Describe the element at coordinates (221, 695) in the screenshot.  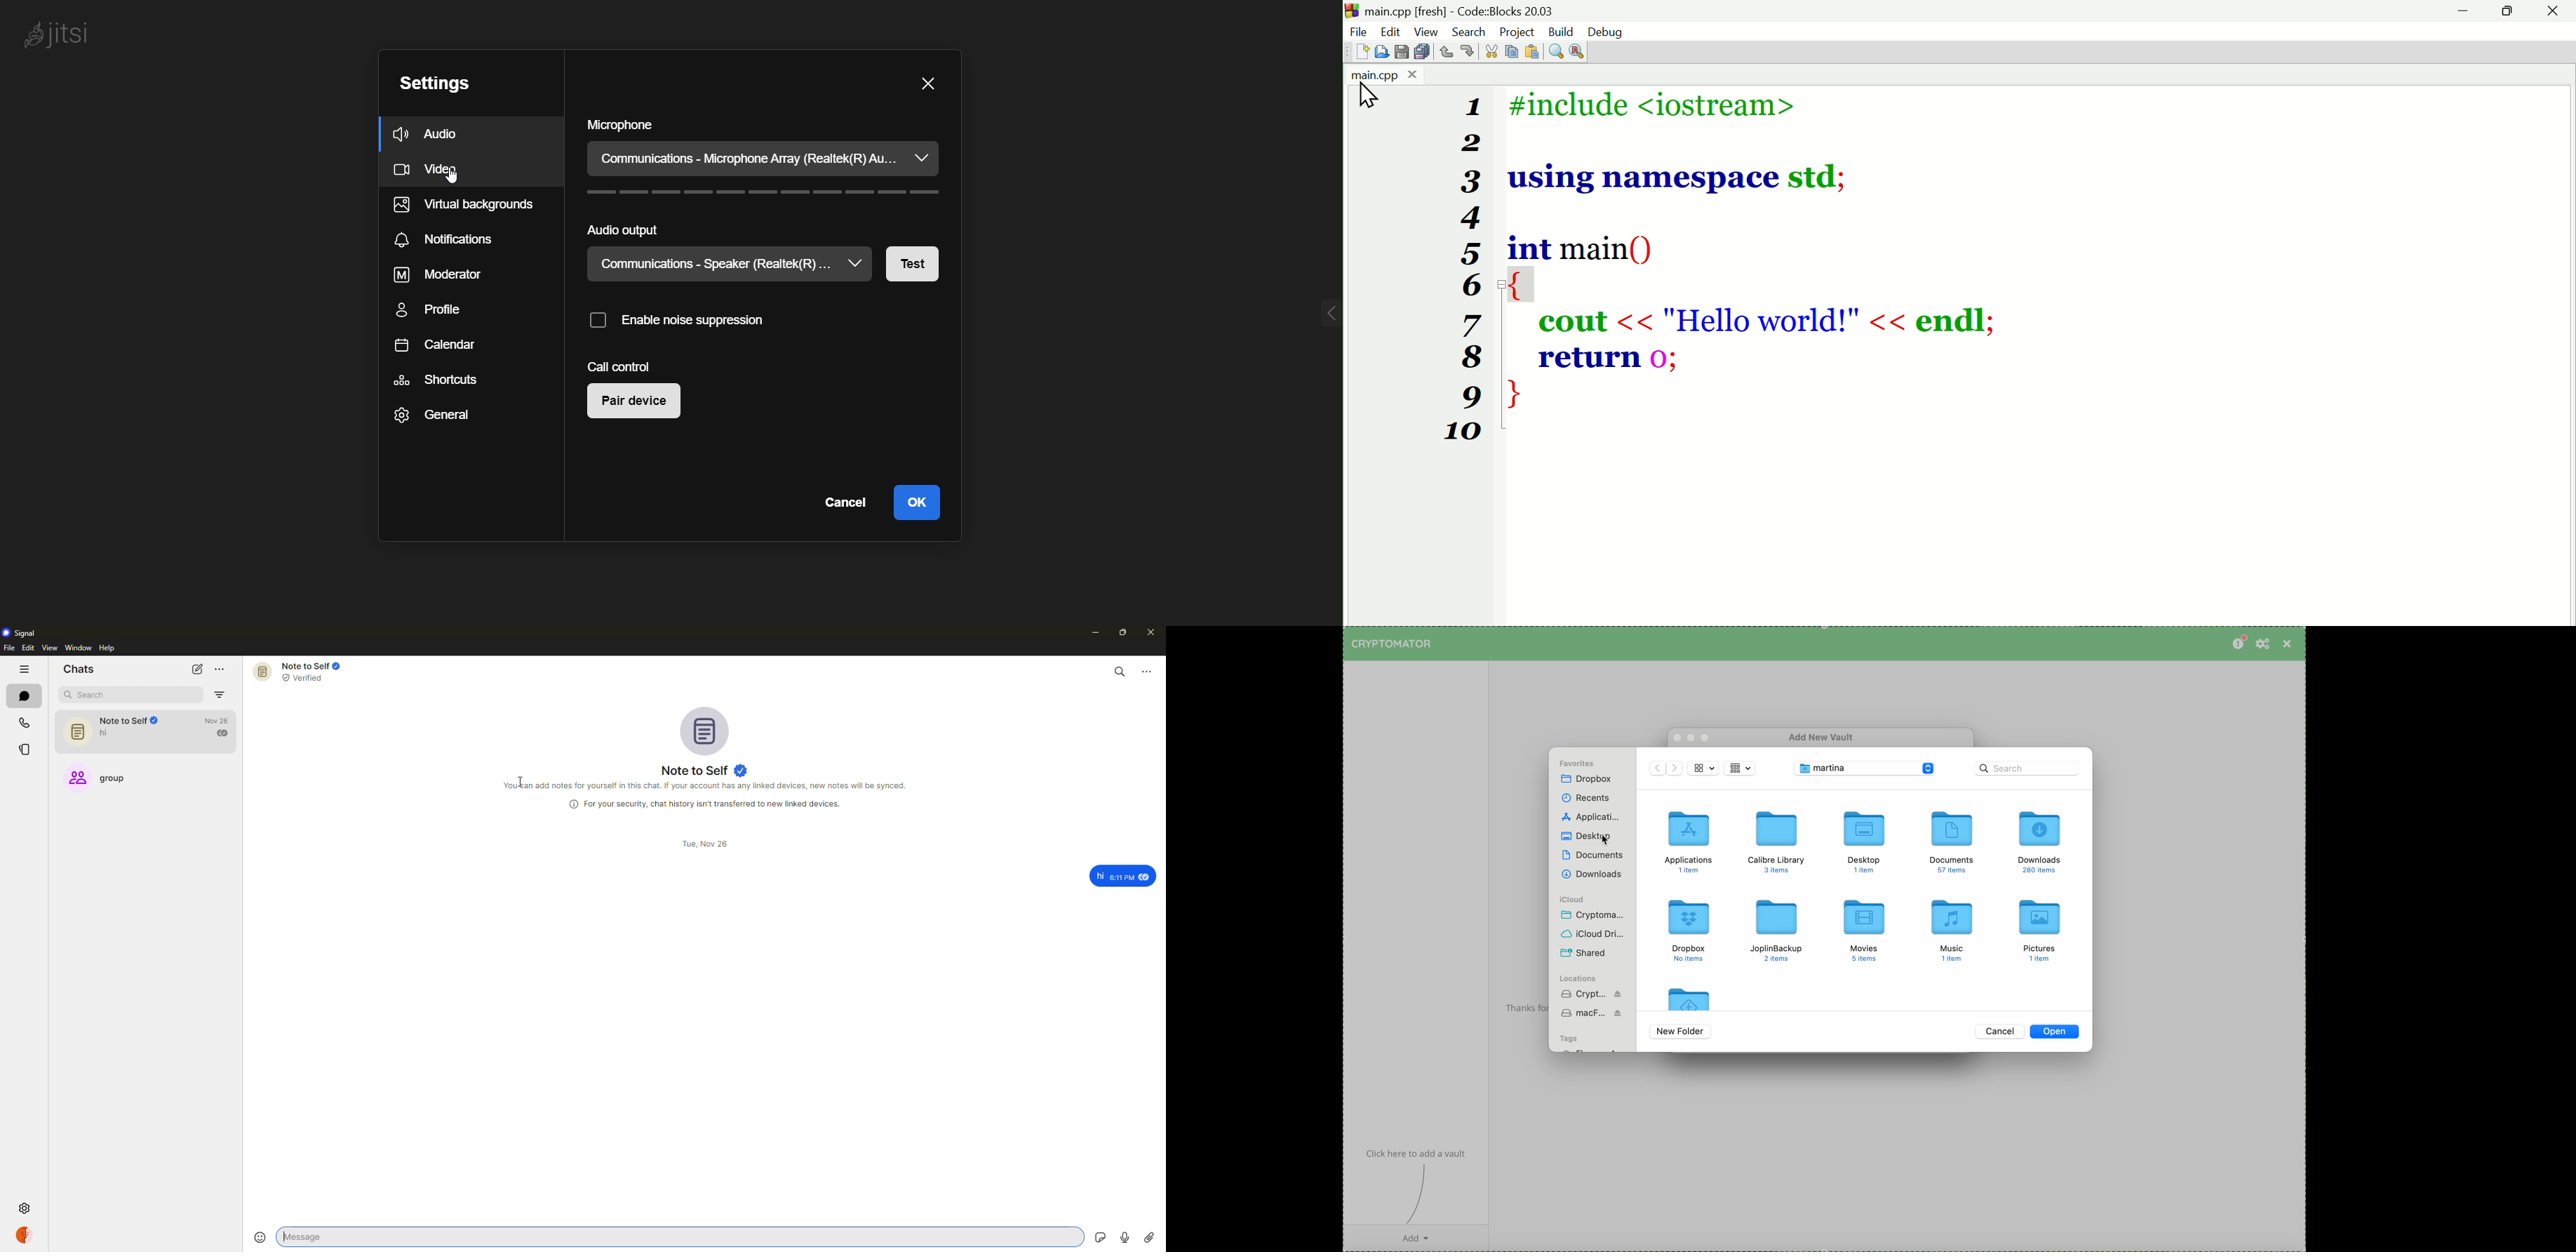
I see `filter` at that location.